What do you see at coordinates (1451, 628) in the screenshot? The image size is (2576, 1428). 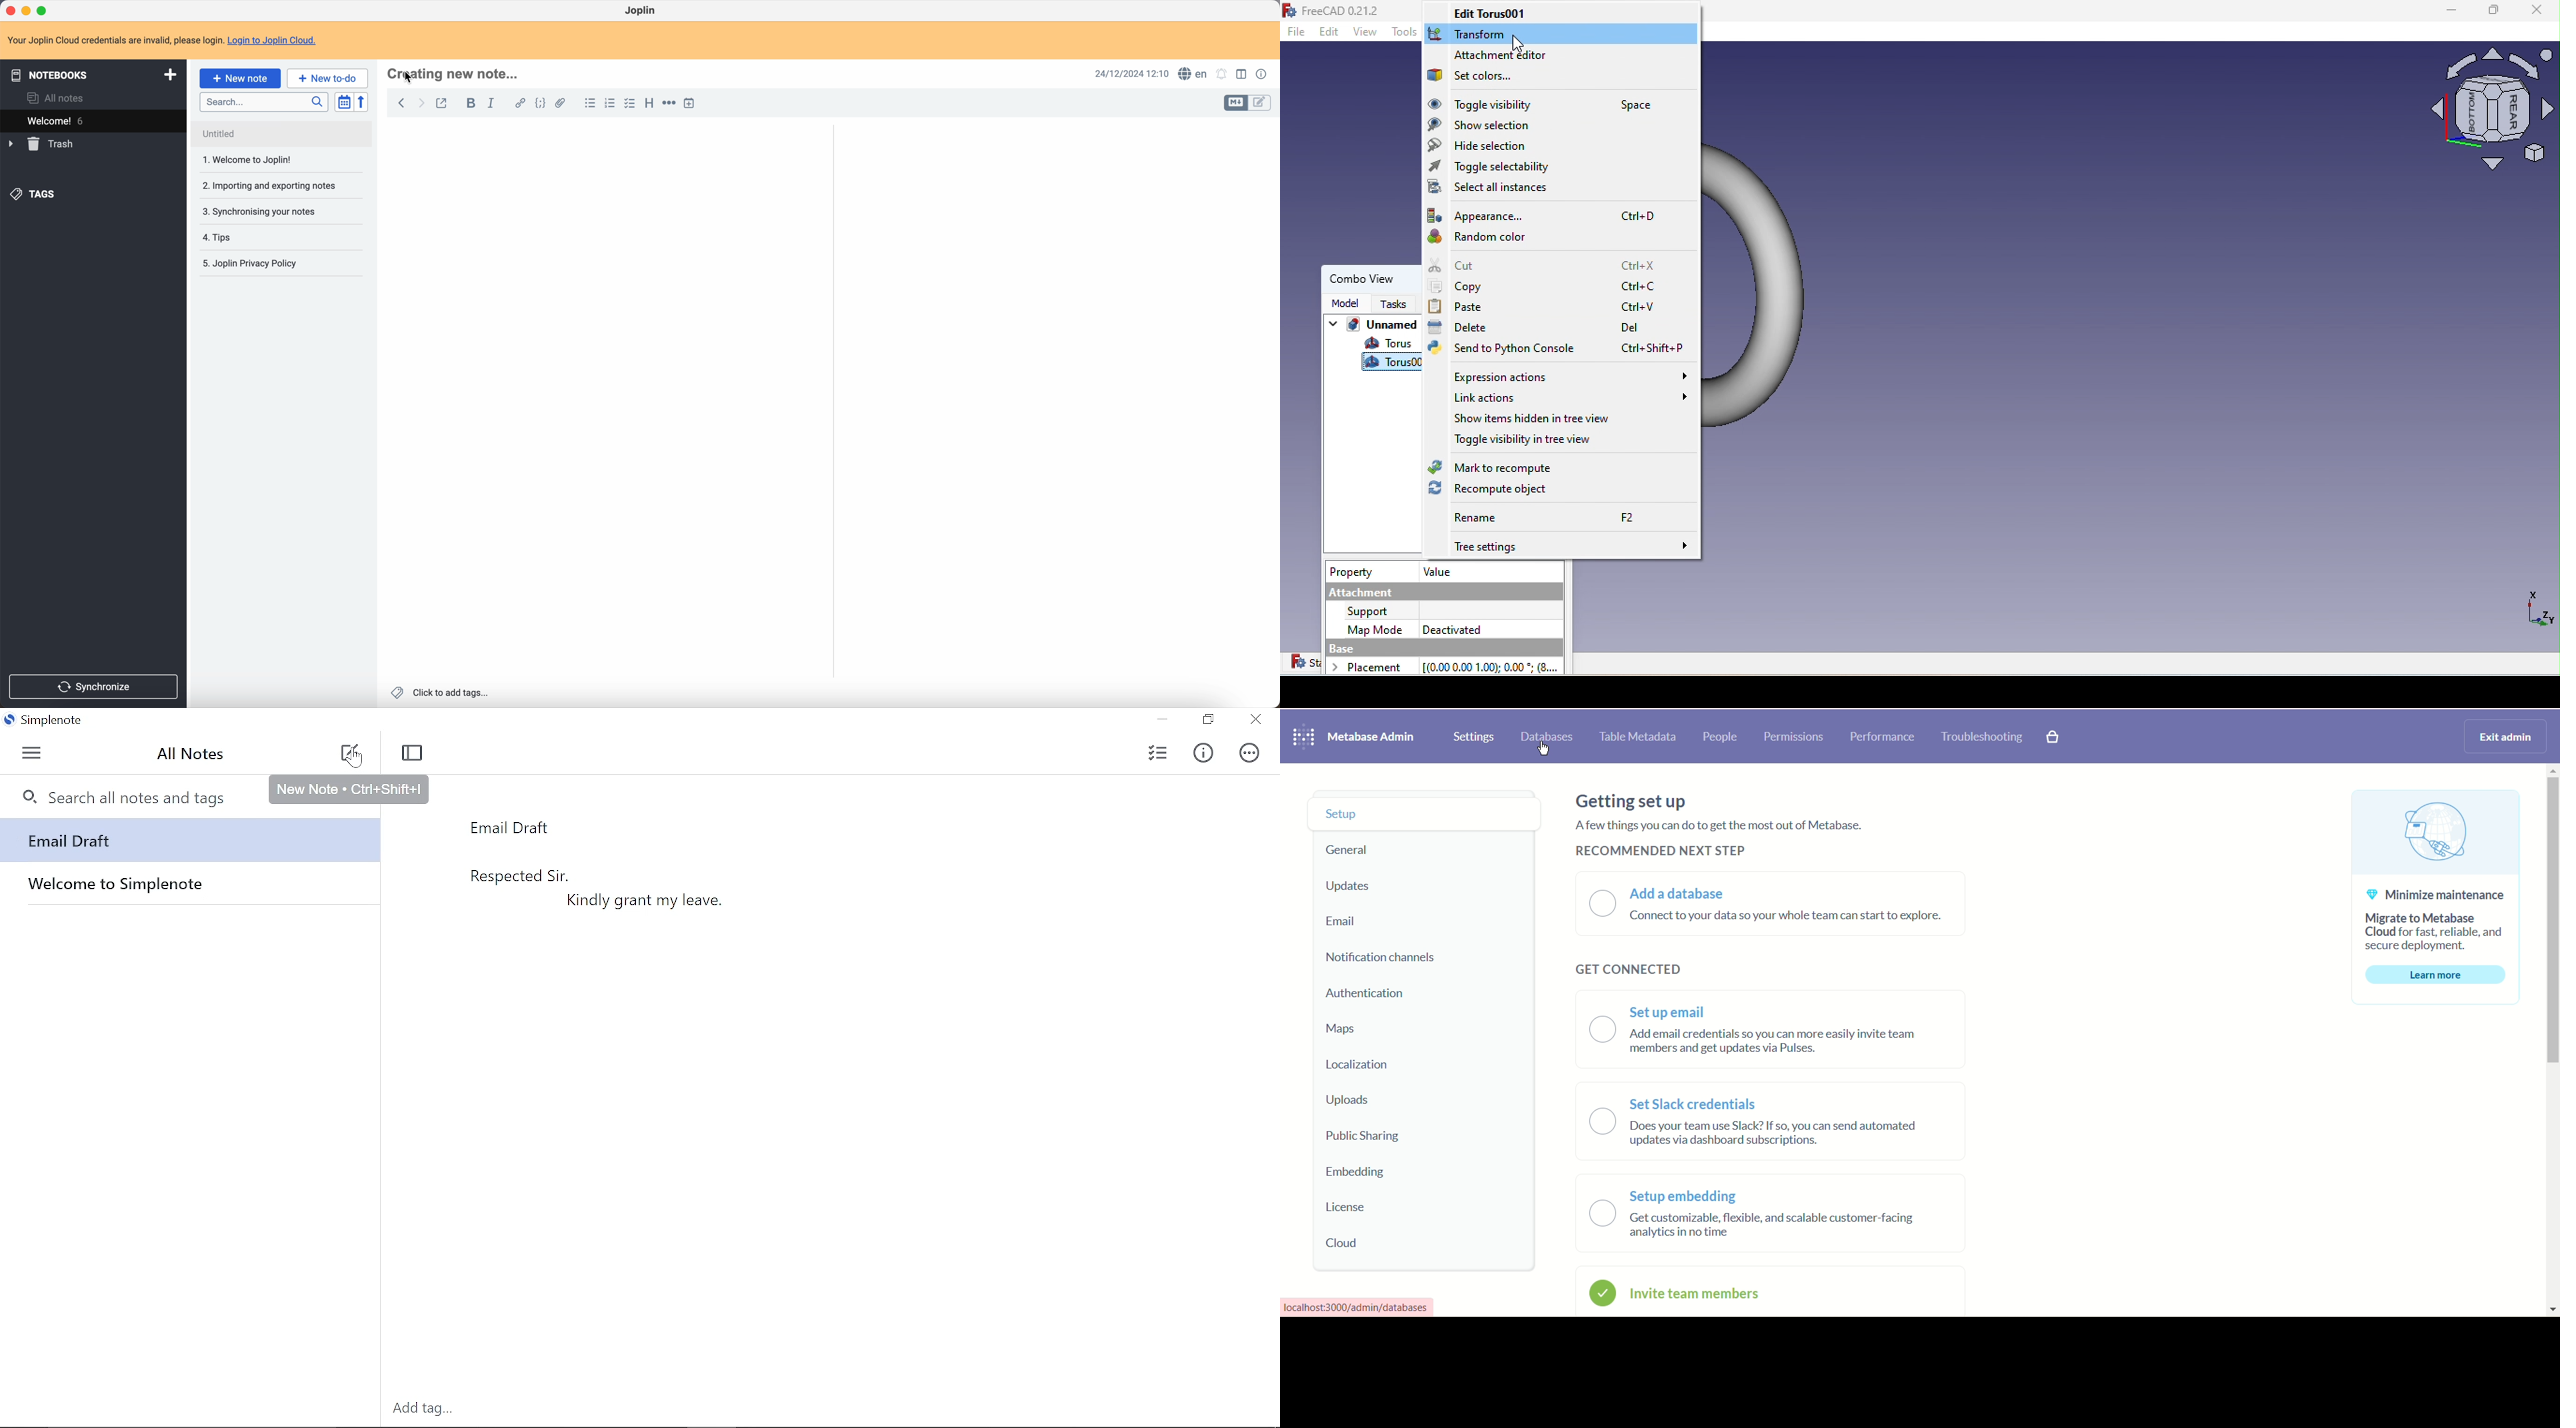 I see `Deactivated` at bounding box center [1451, 628].